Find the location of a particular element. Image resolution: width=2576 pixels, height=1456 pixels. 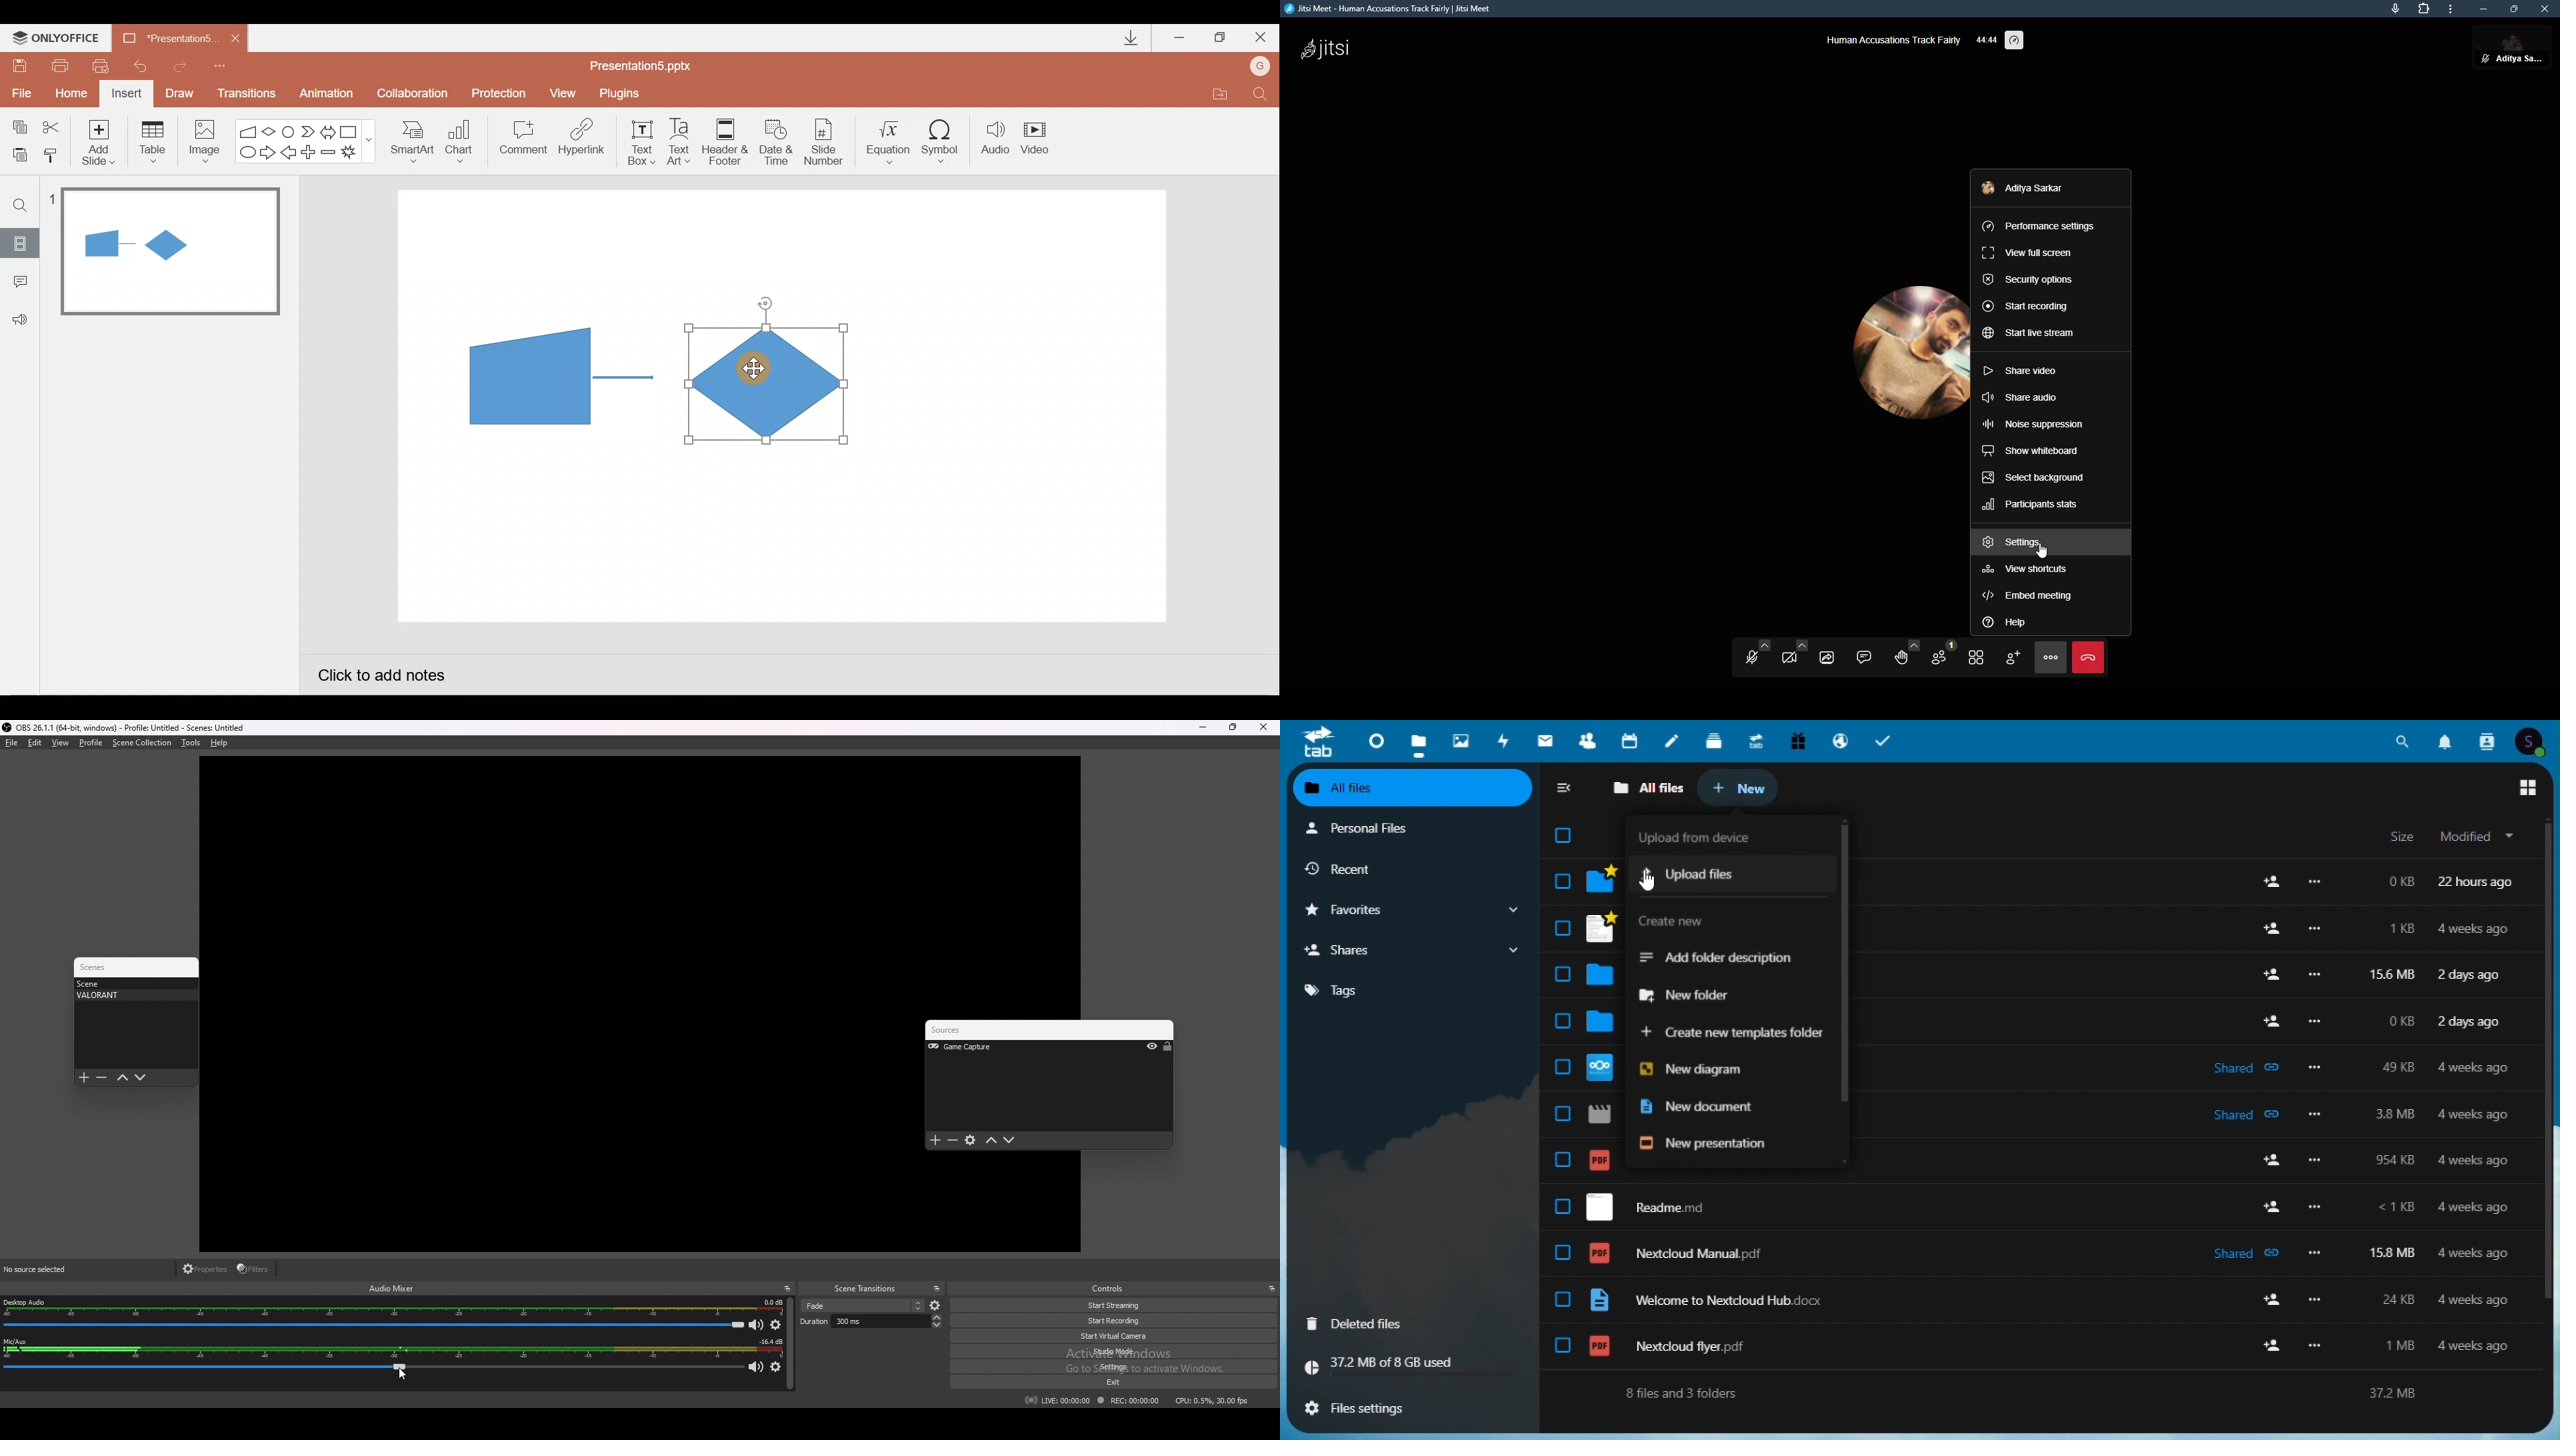

Symbol is located at coordinates (945, 141).